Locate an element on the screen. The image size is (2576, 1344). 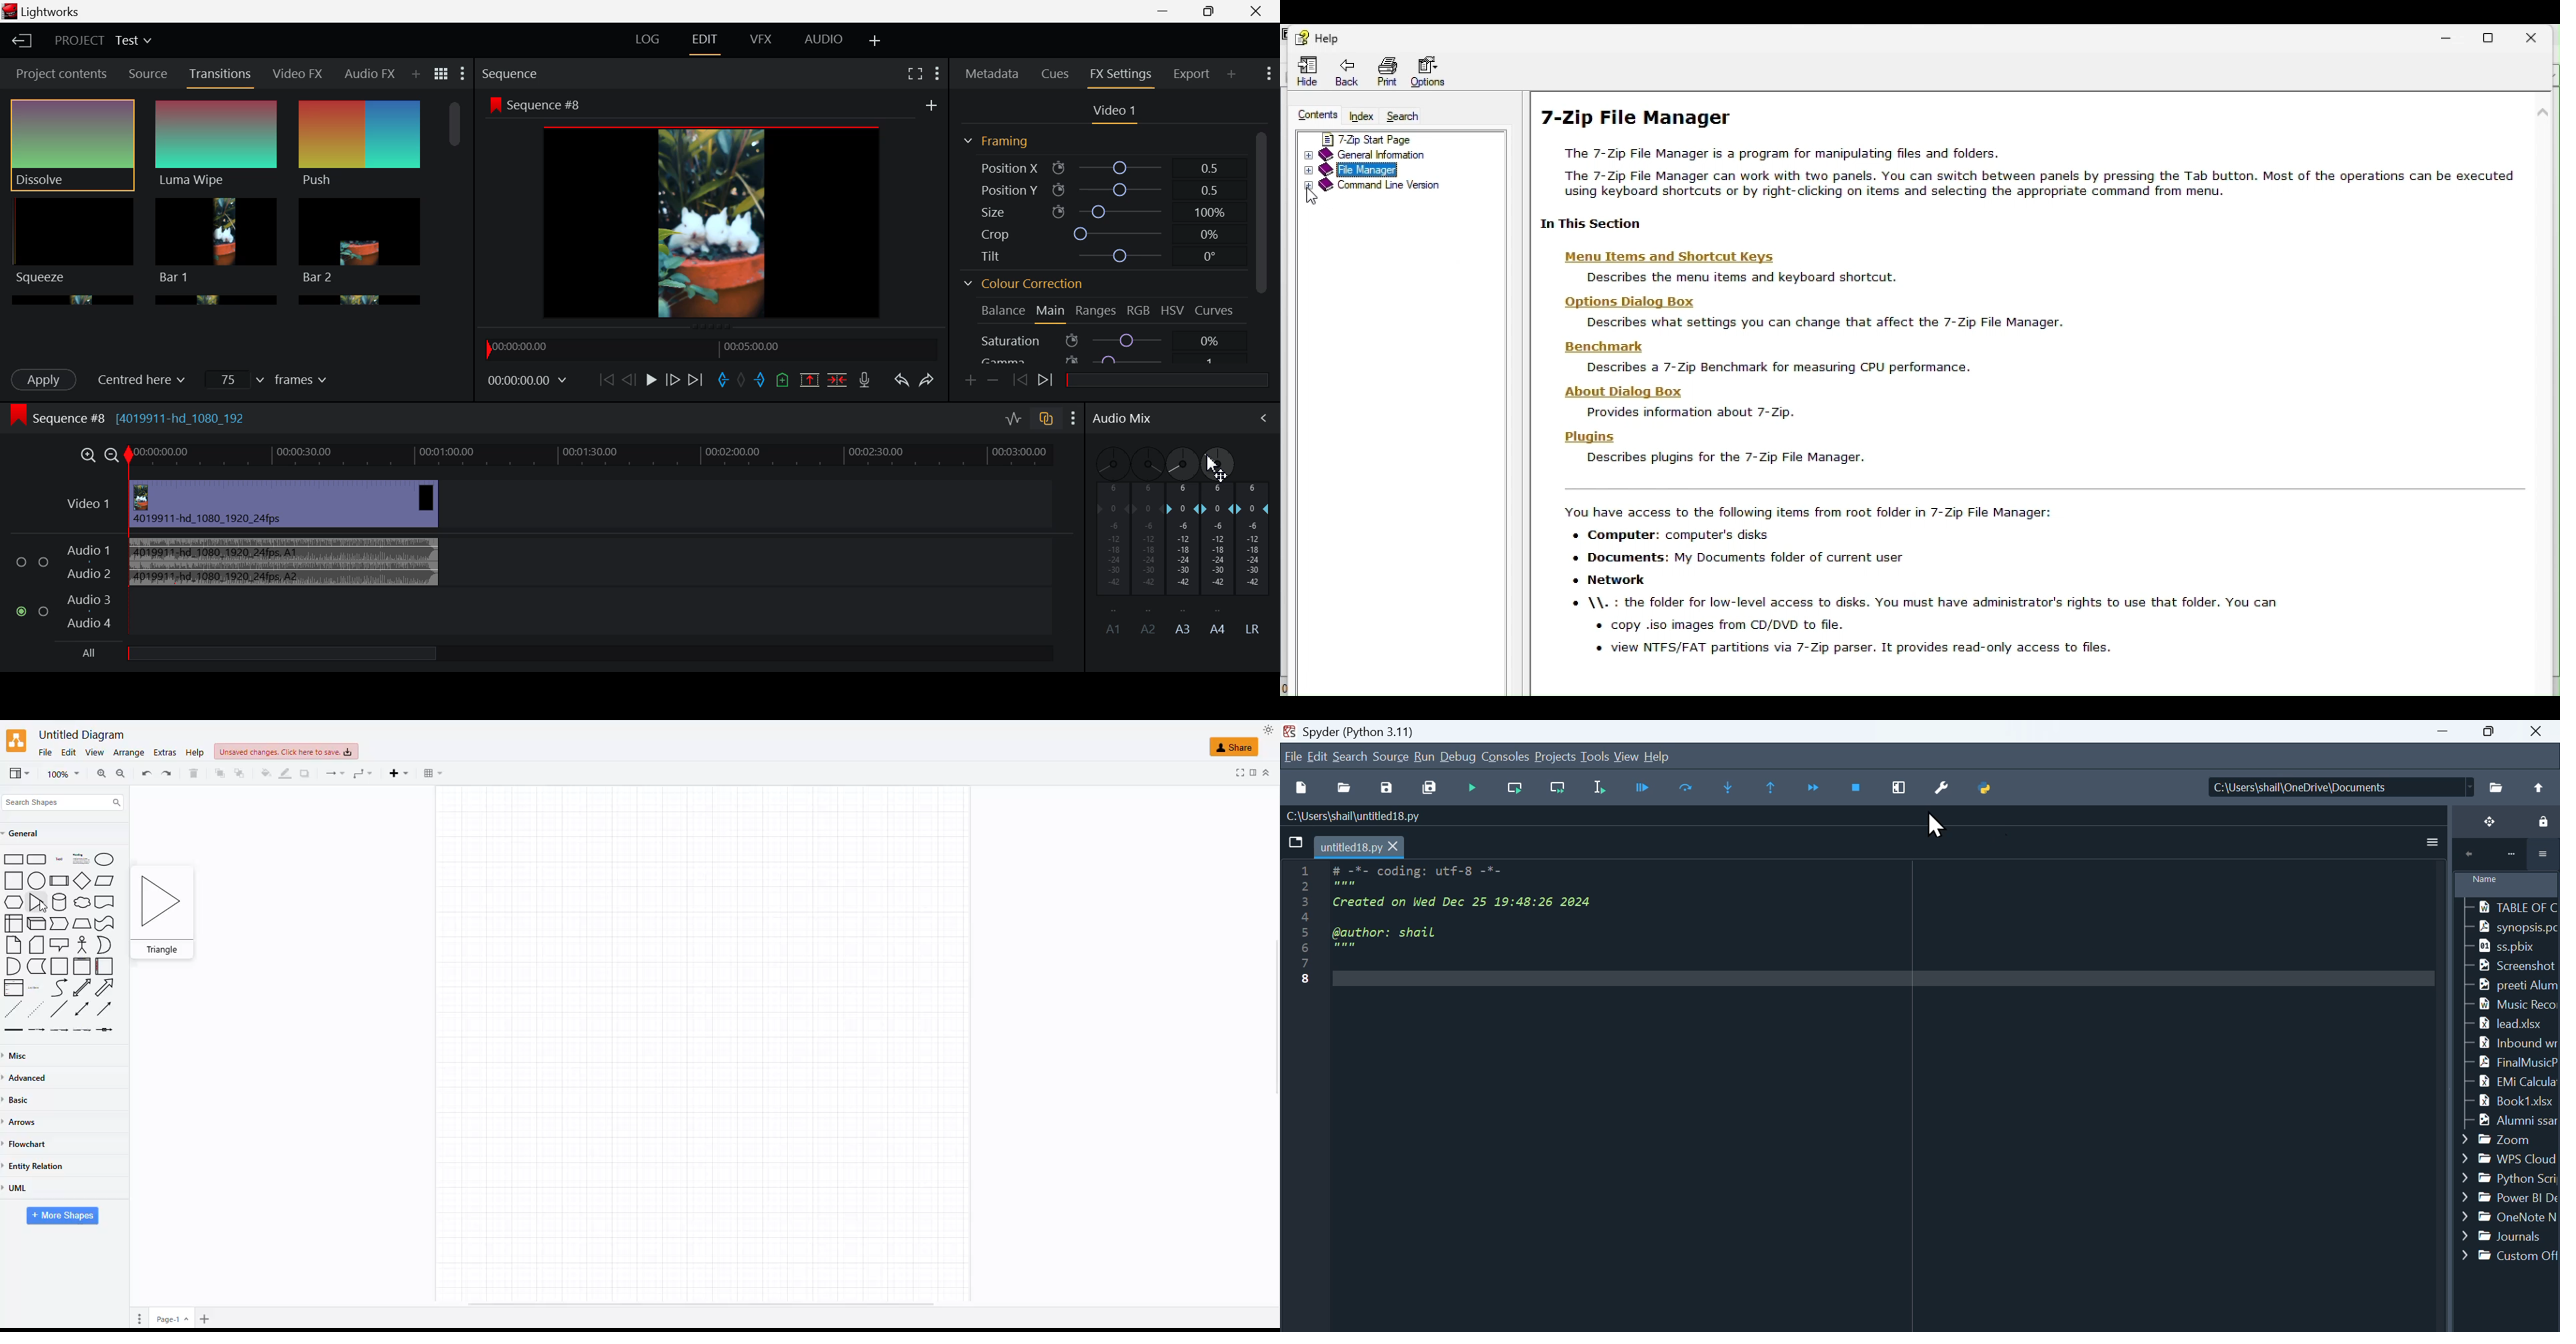
icon is located at coordinates (2509, 856).